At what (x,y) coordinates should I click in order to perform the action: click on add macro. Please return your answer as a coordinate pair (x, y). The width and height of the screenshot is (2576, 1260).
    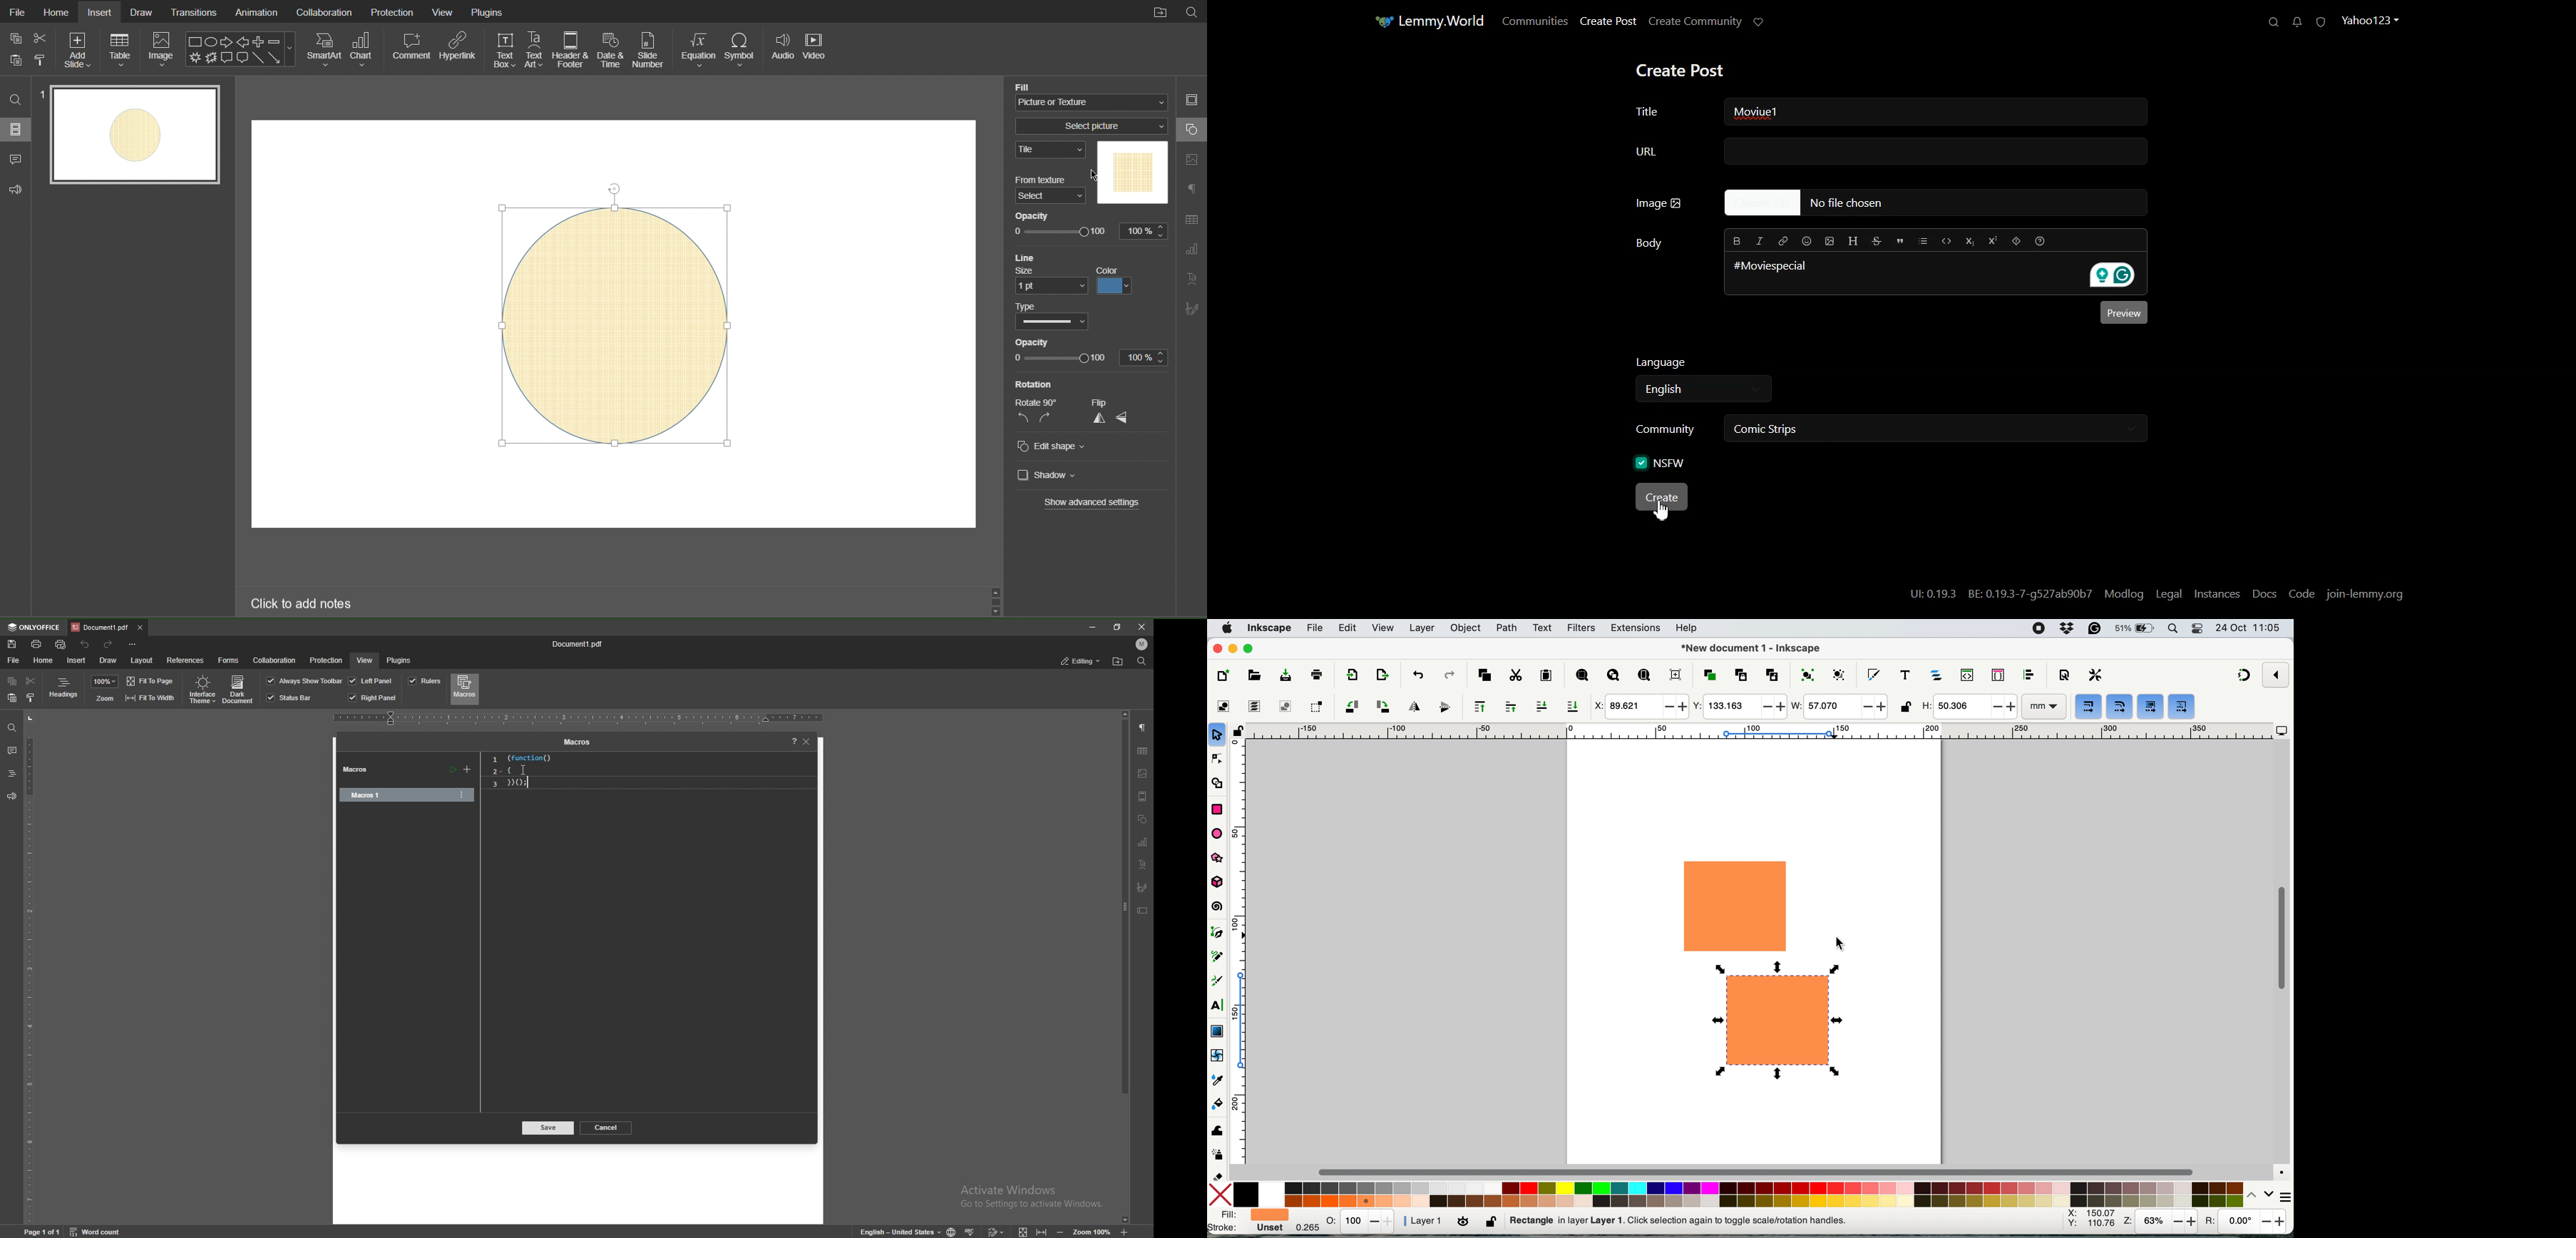
    Looking at the image, I should click on (467, 770).